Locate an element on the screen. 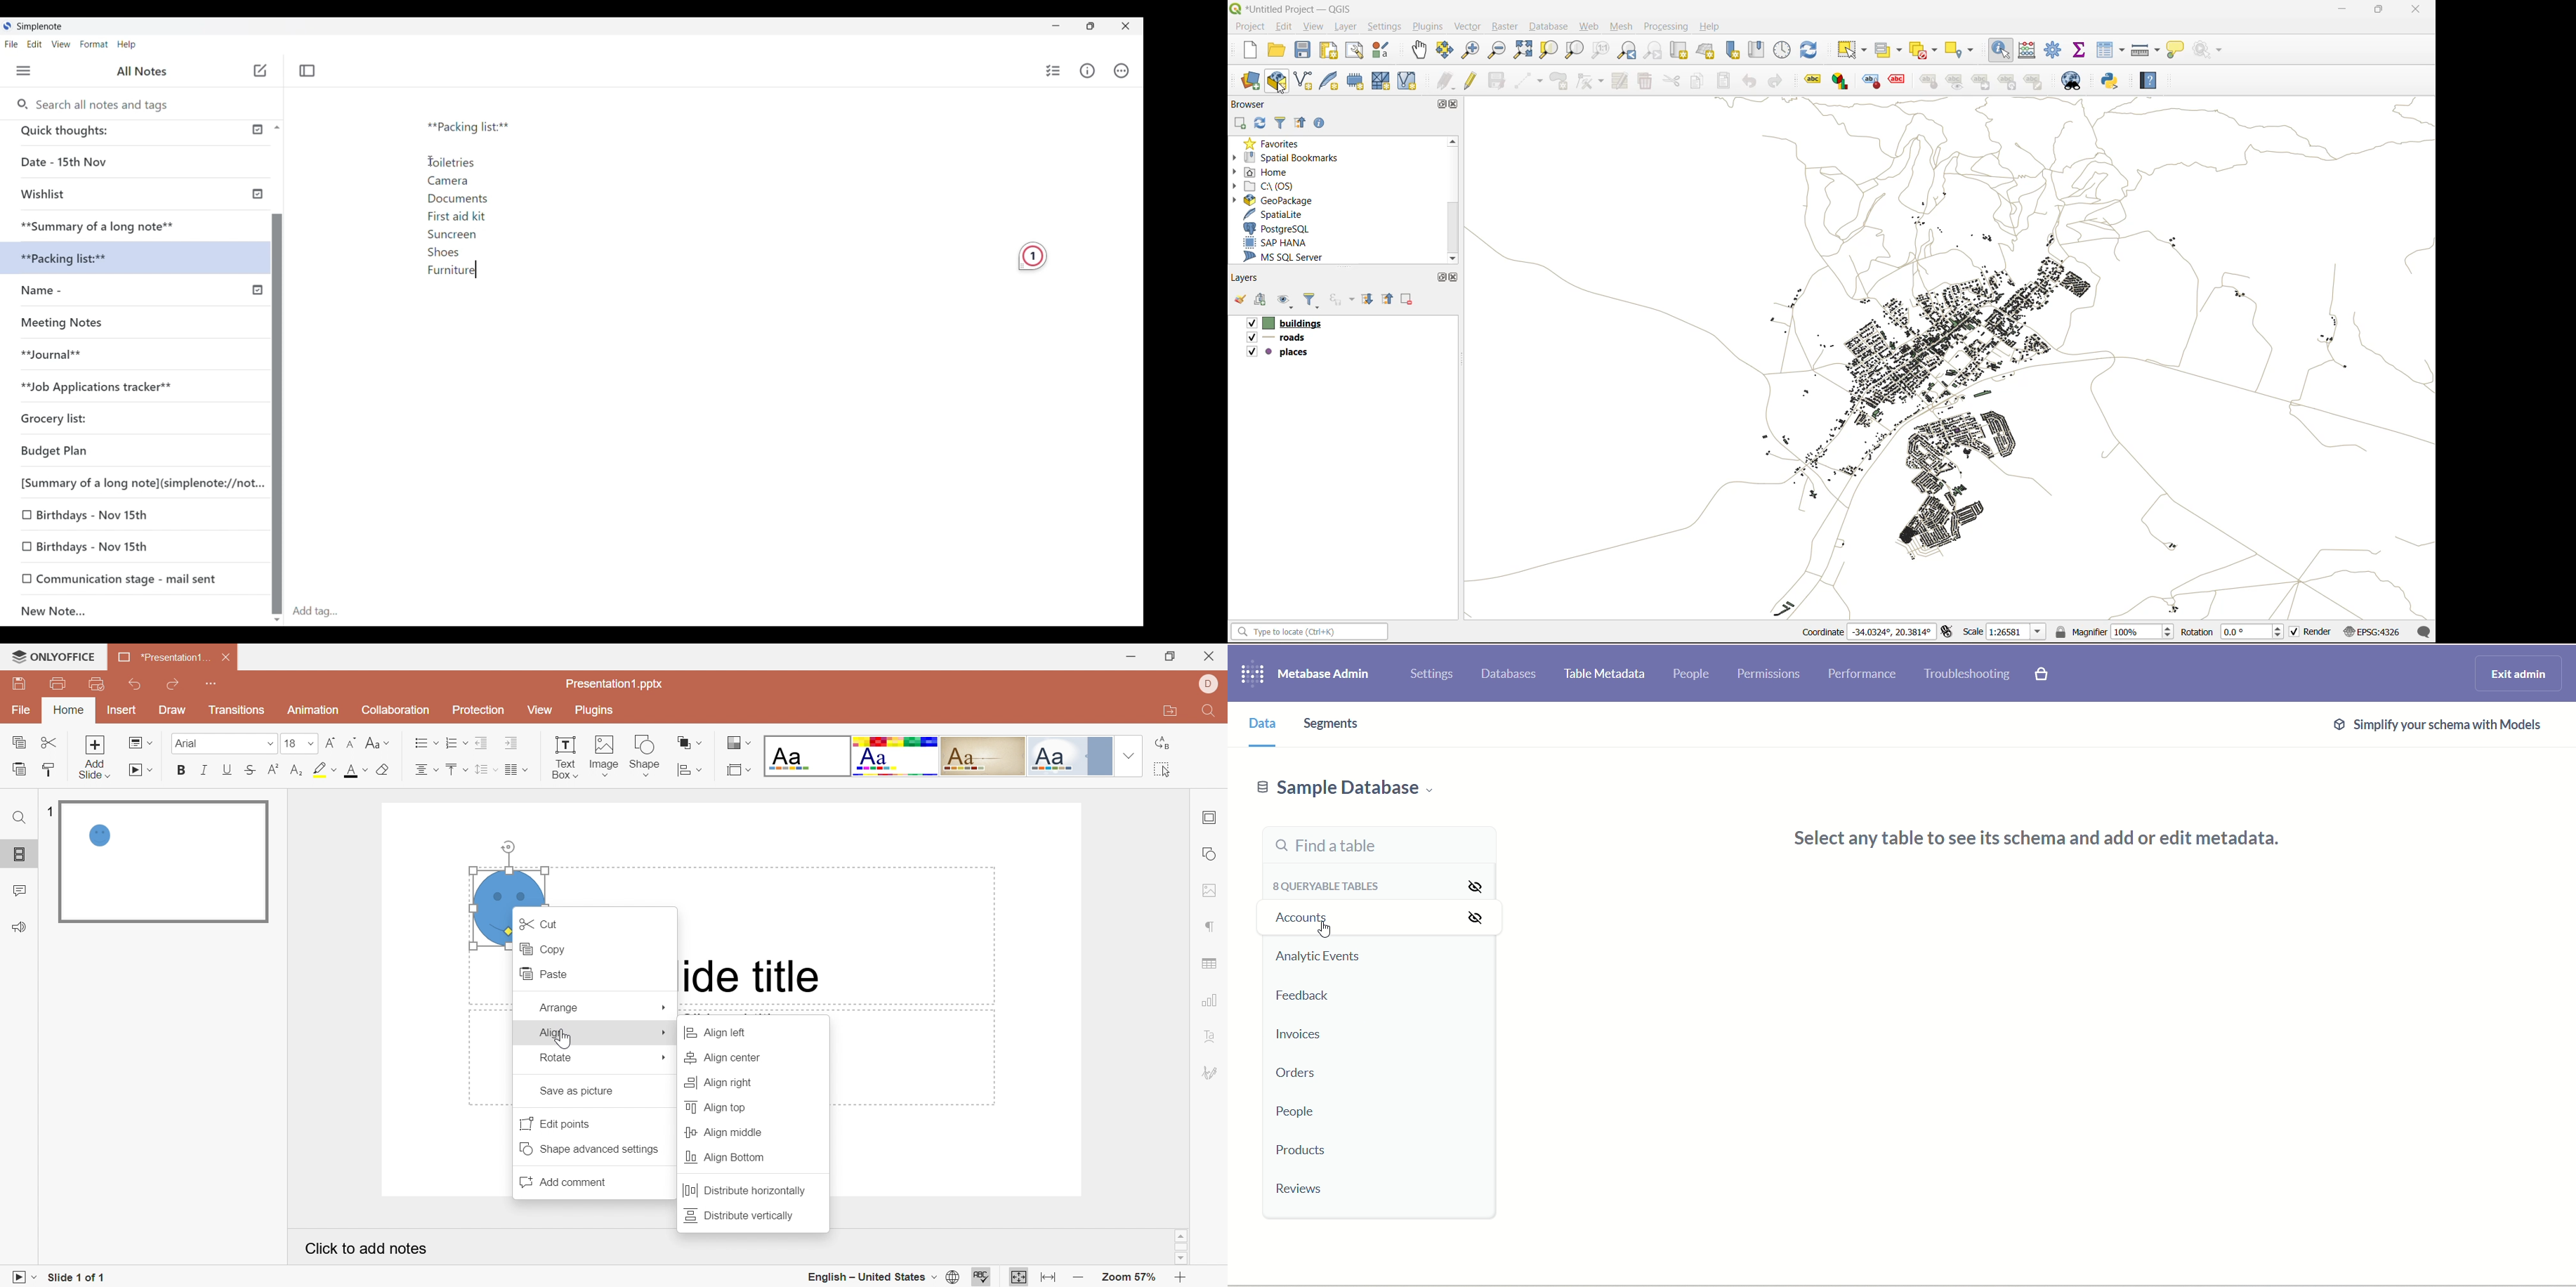 This screenshot has height=1288, width=2576. paid features is located at coordinates (2046, 677).